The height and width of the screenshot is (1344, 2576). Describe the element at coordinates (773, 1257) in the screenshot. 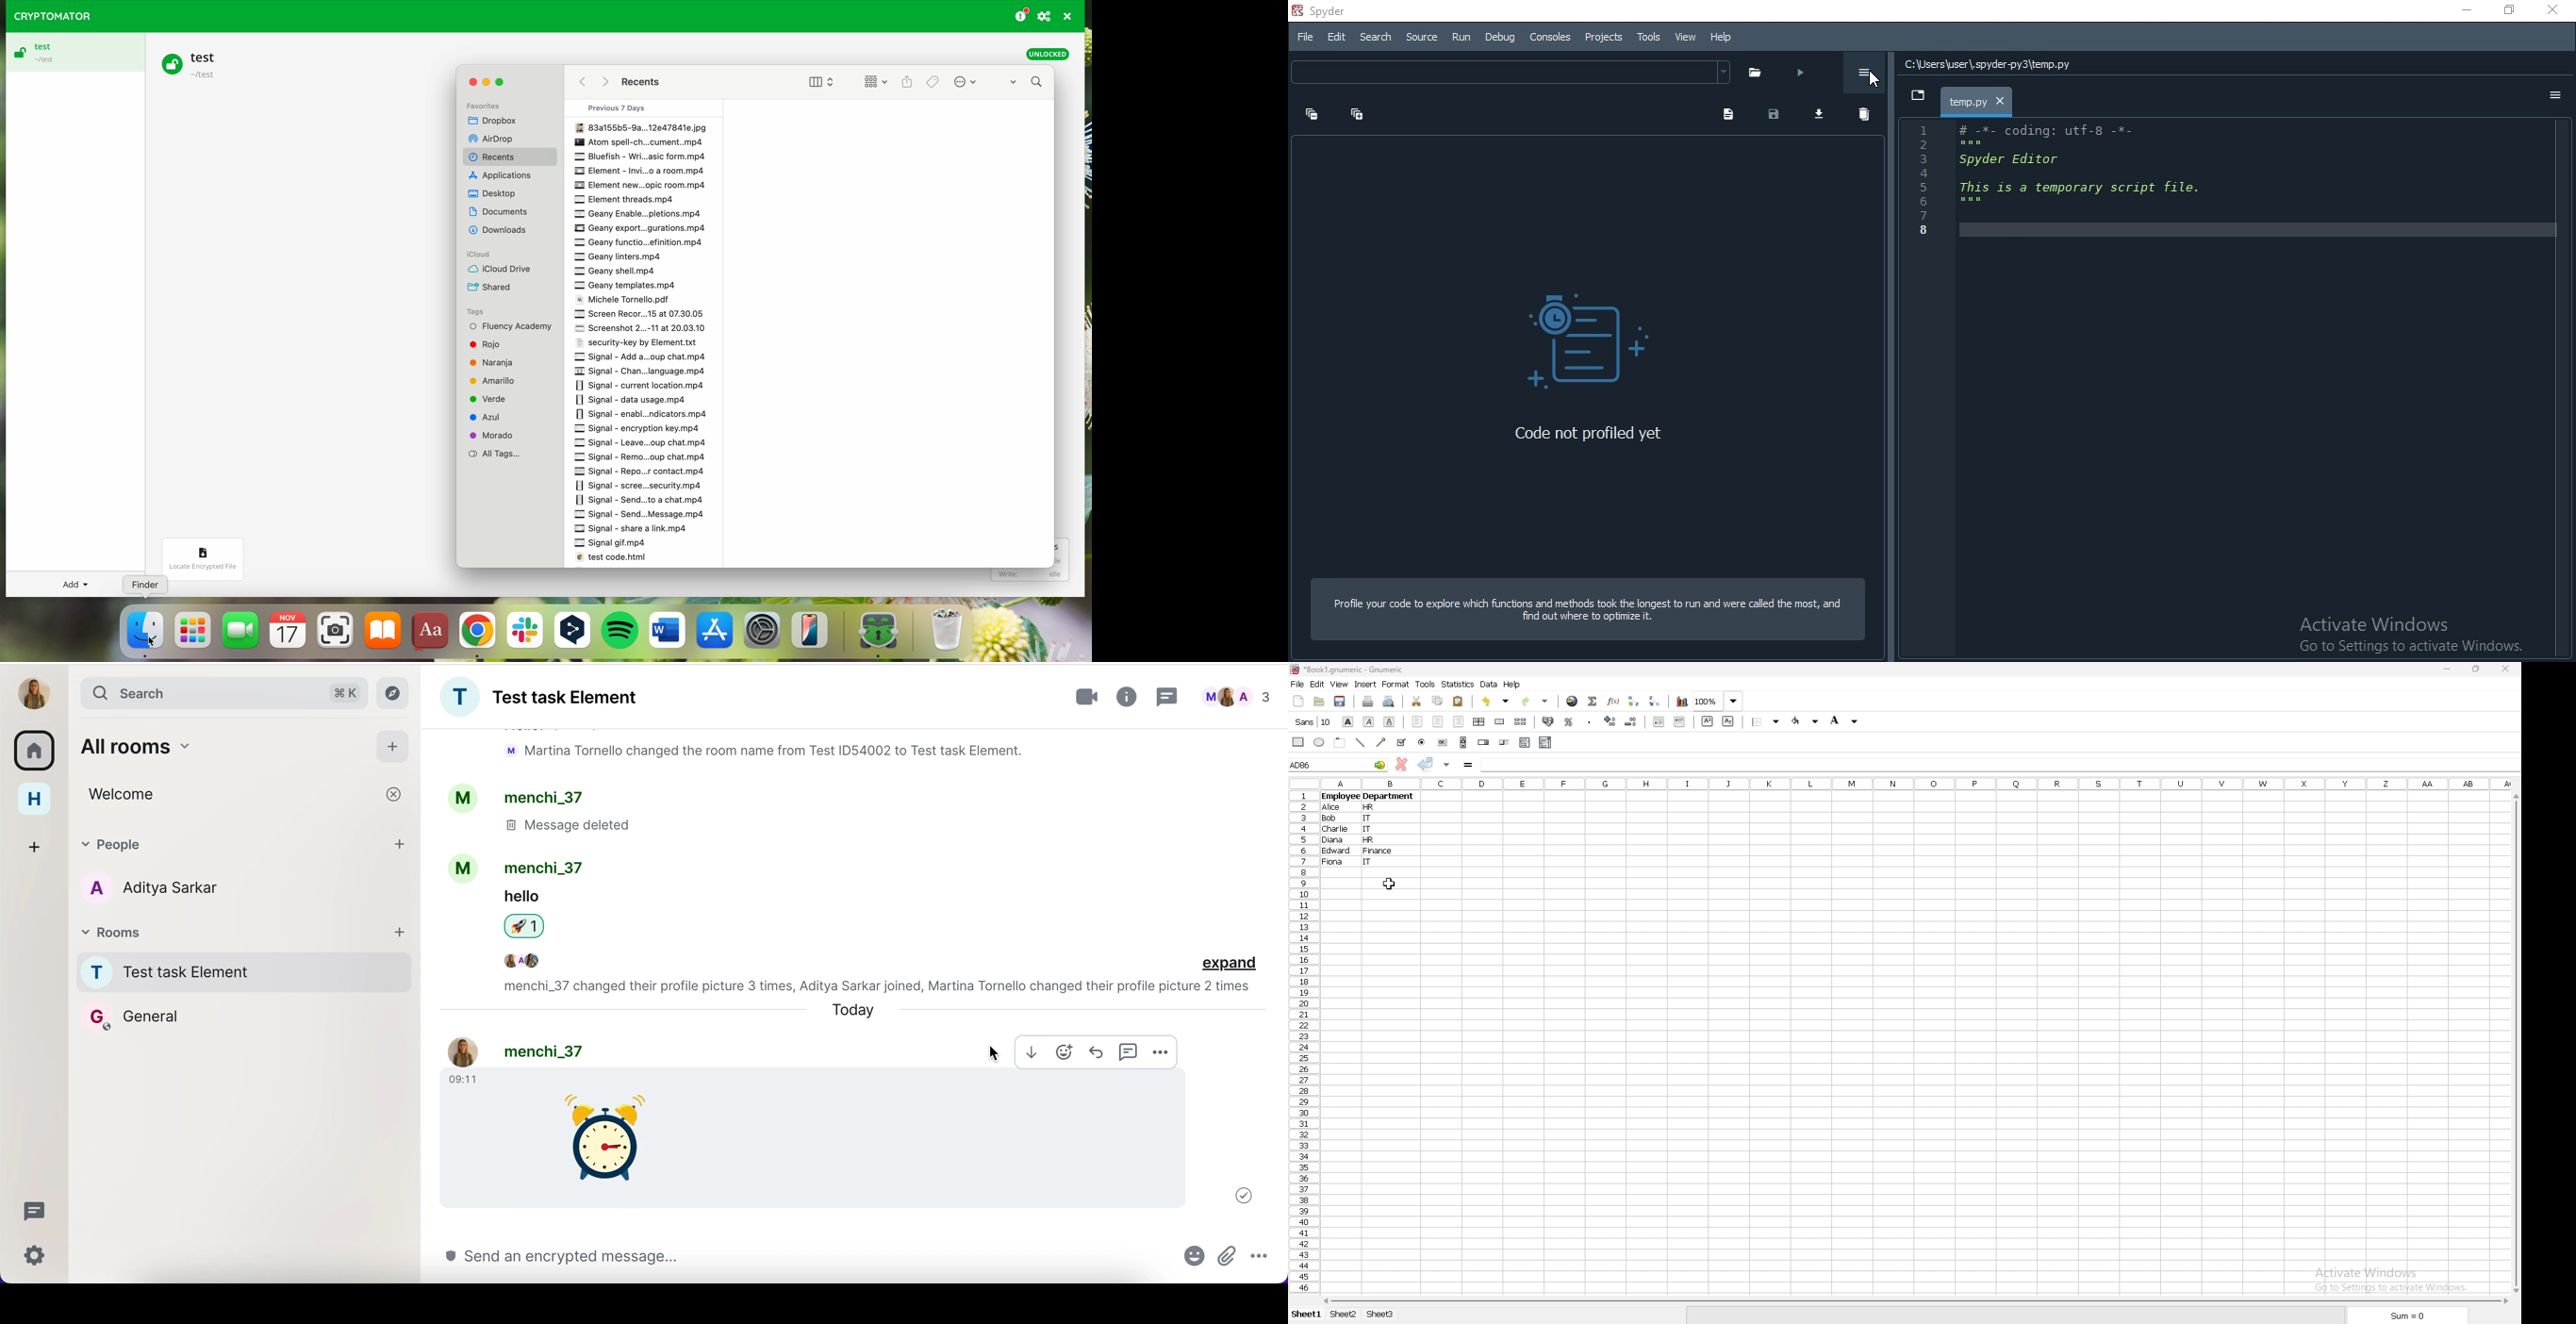

I see `send message` at that location.